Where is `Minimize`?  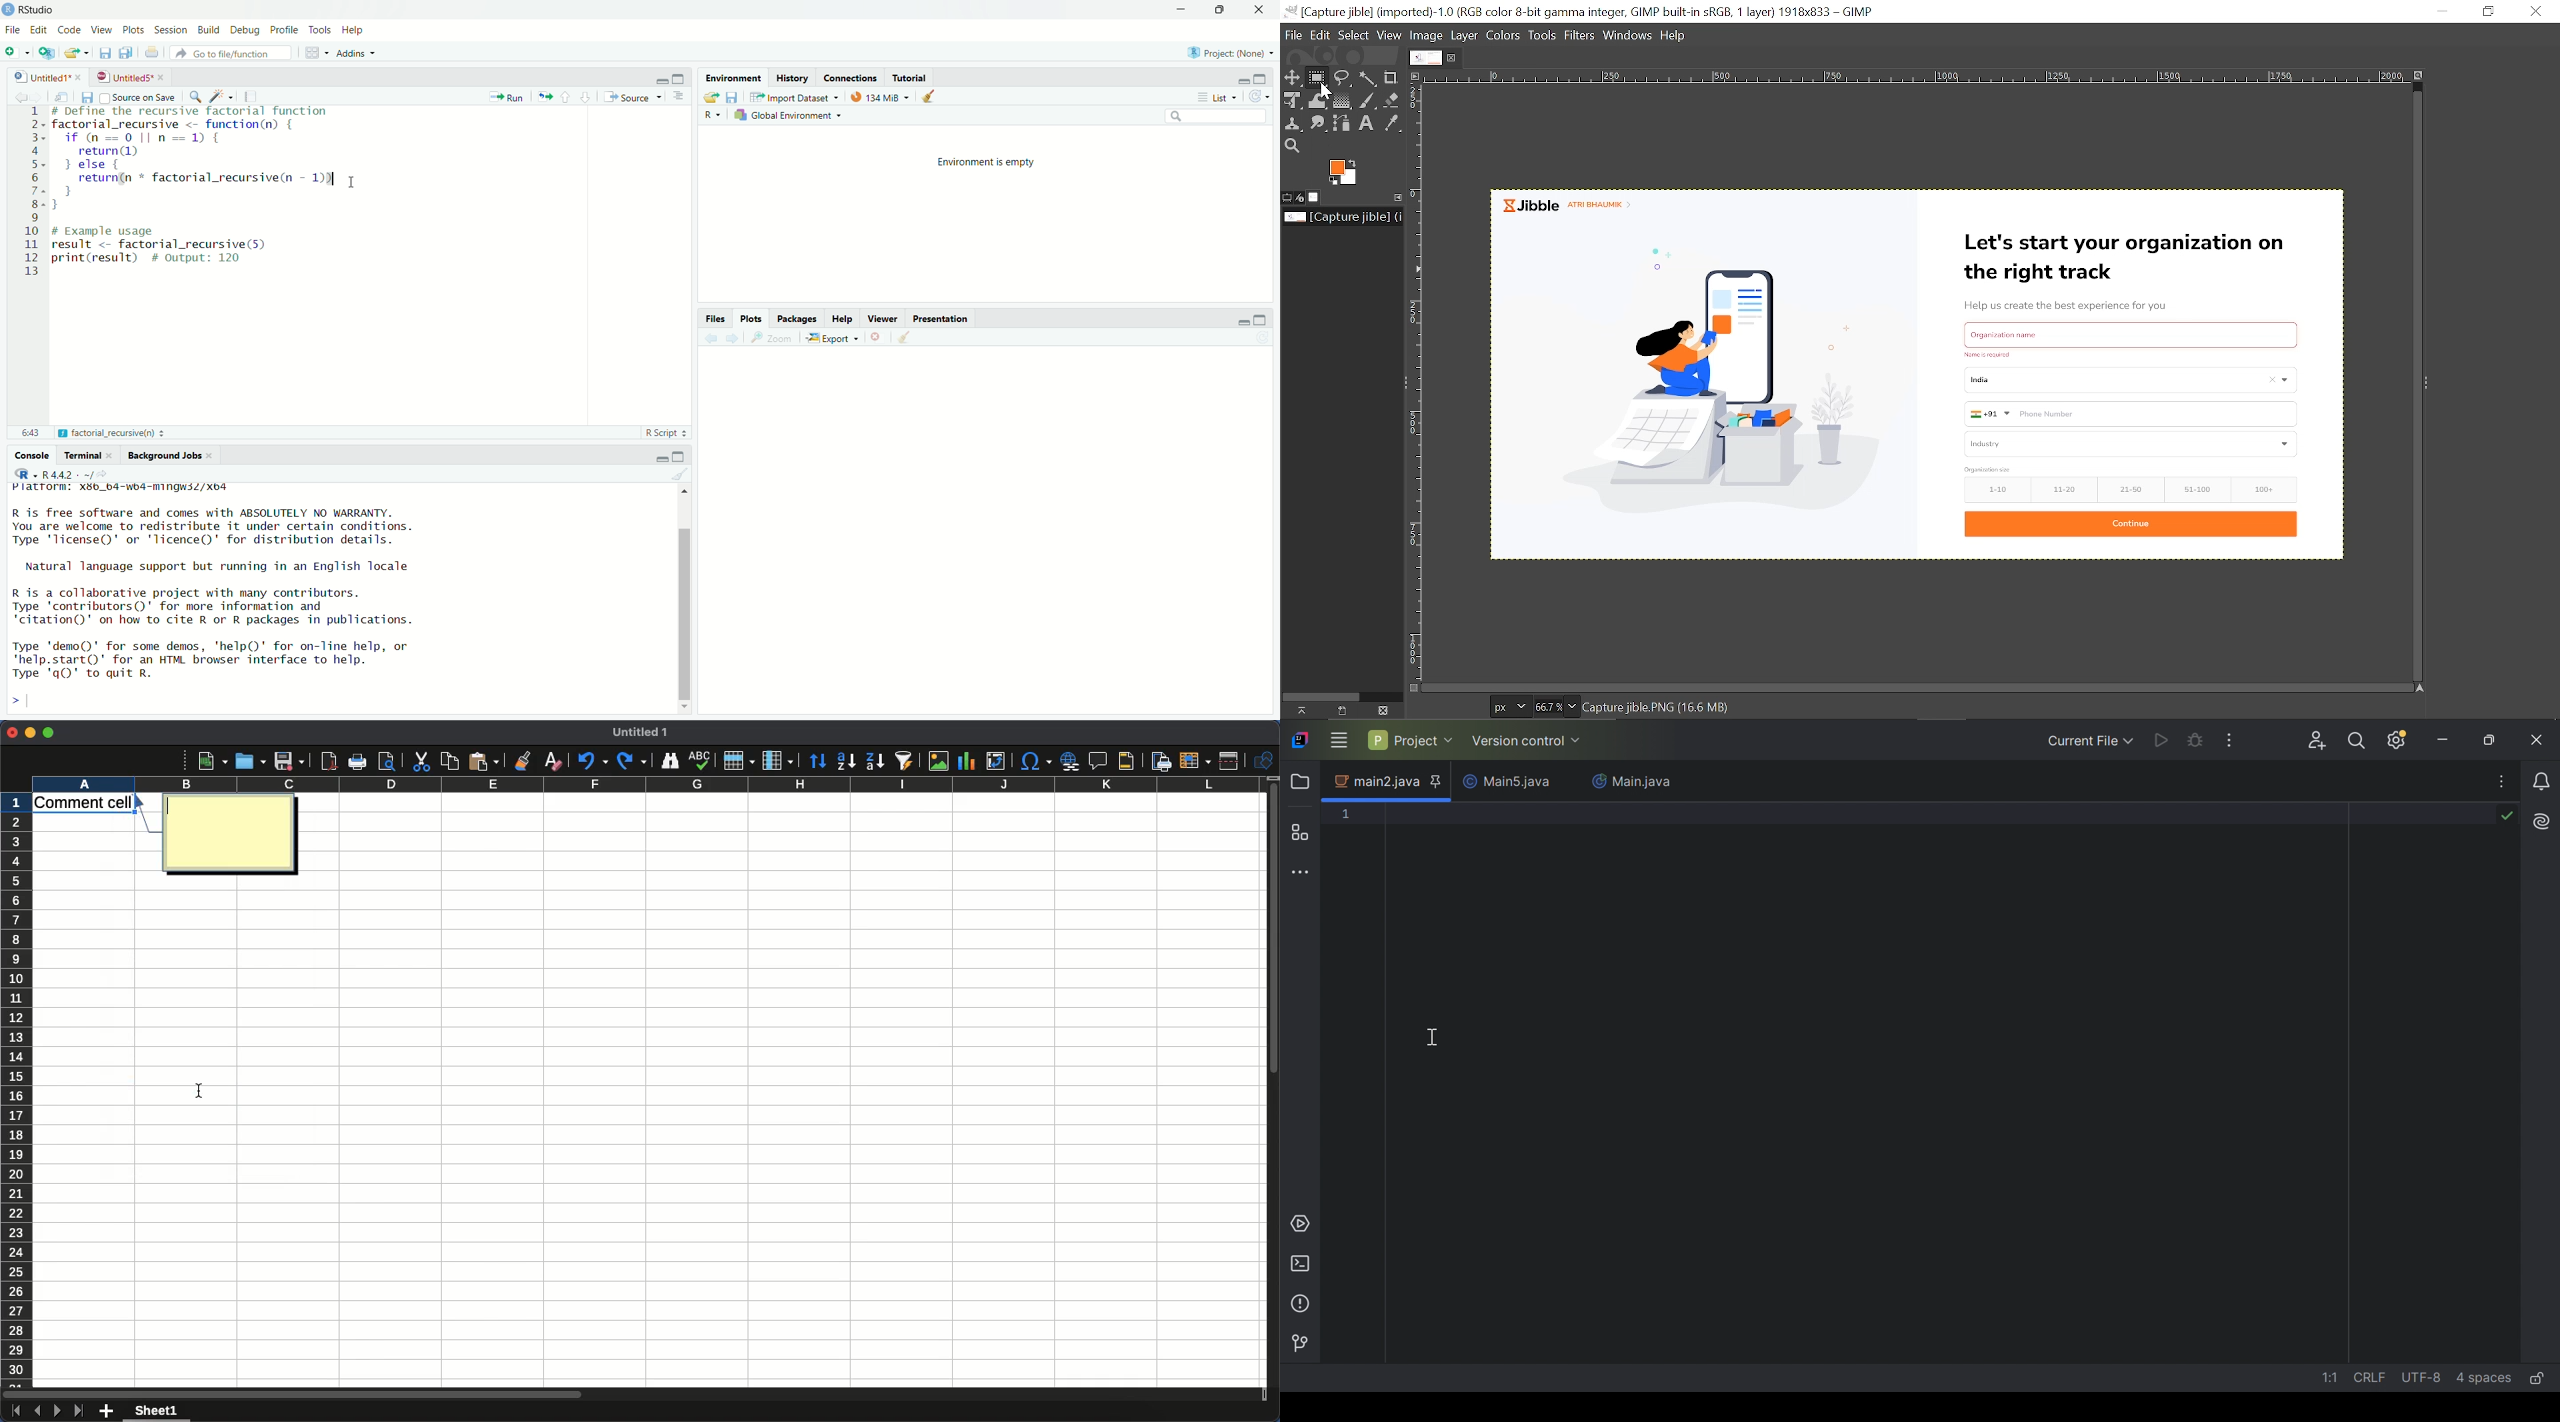 Minimize is located at coordinates (661, 459).